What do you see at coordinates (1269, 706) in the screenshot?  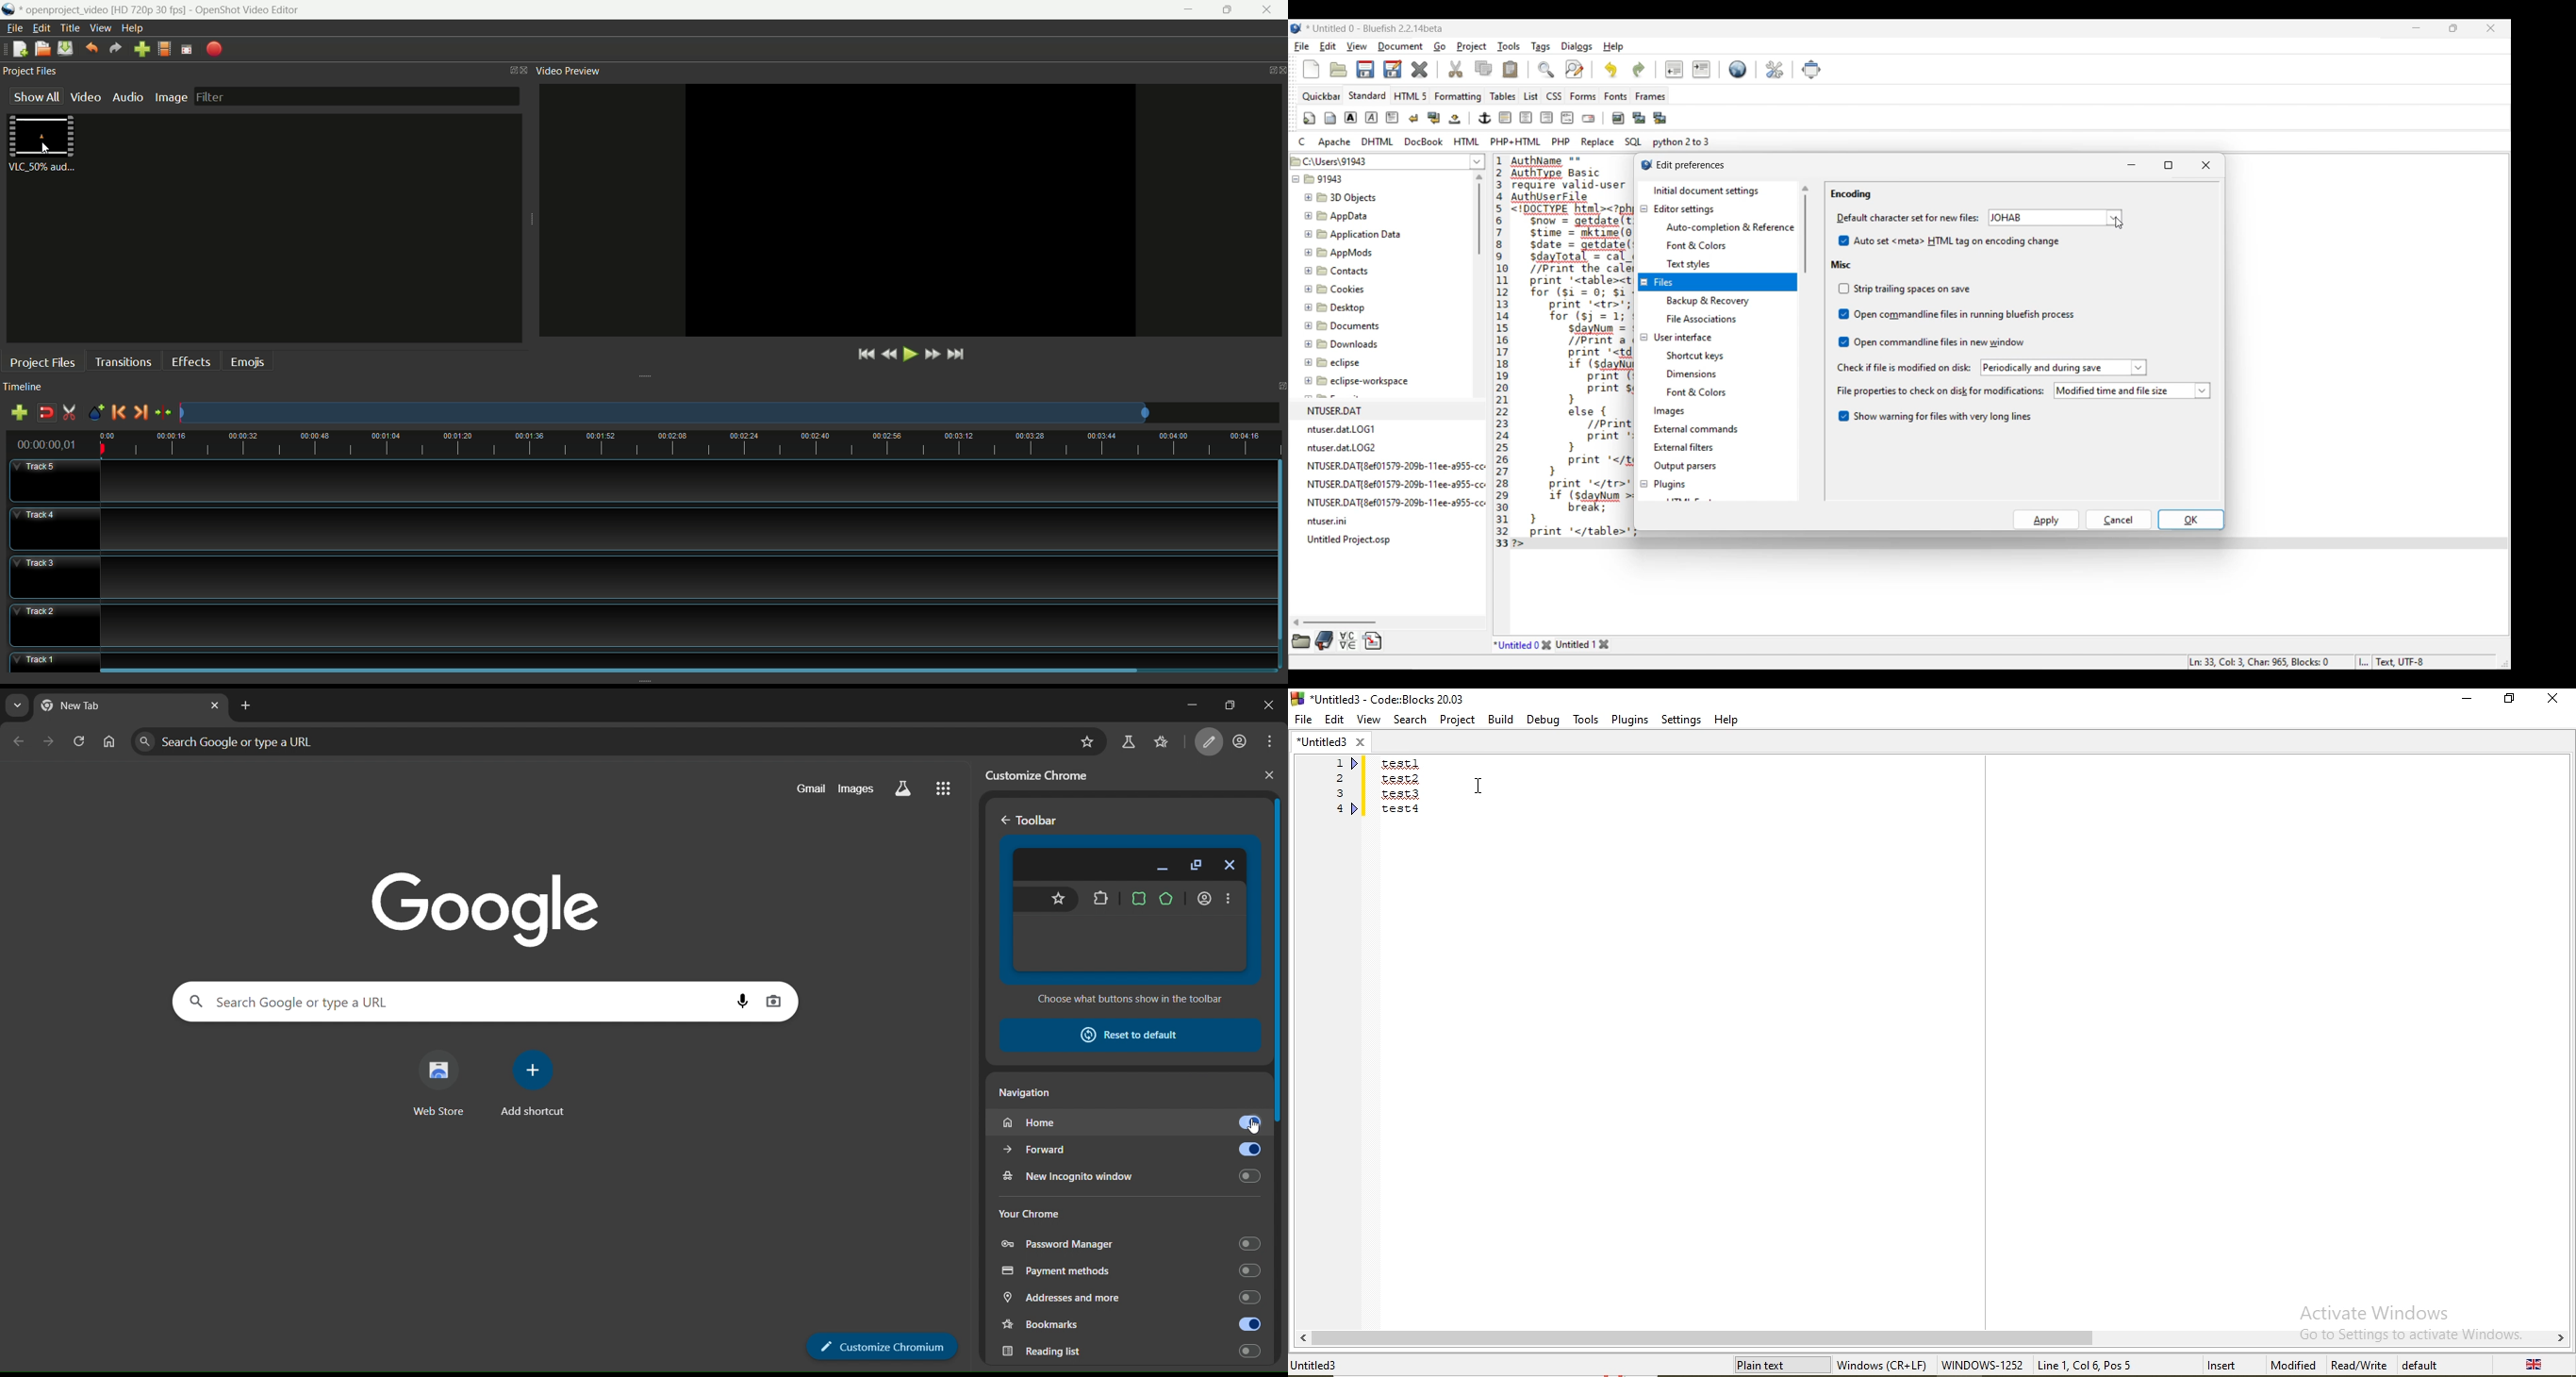 I see `close` at bounding box center [1269, 706].